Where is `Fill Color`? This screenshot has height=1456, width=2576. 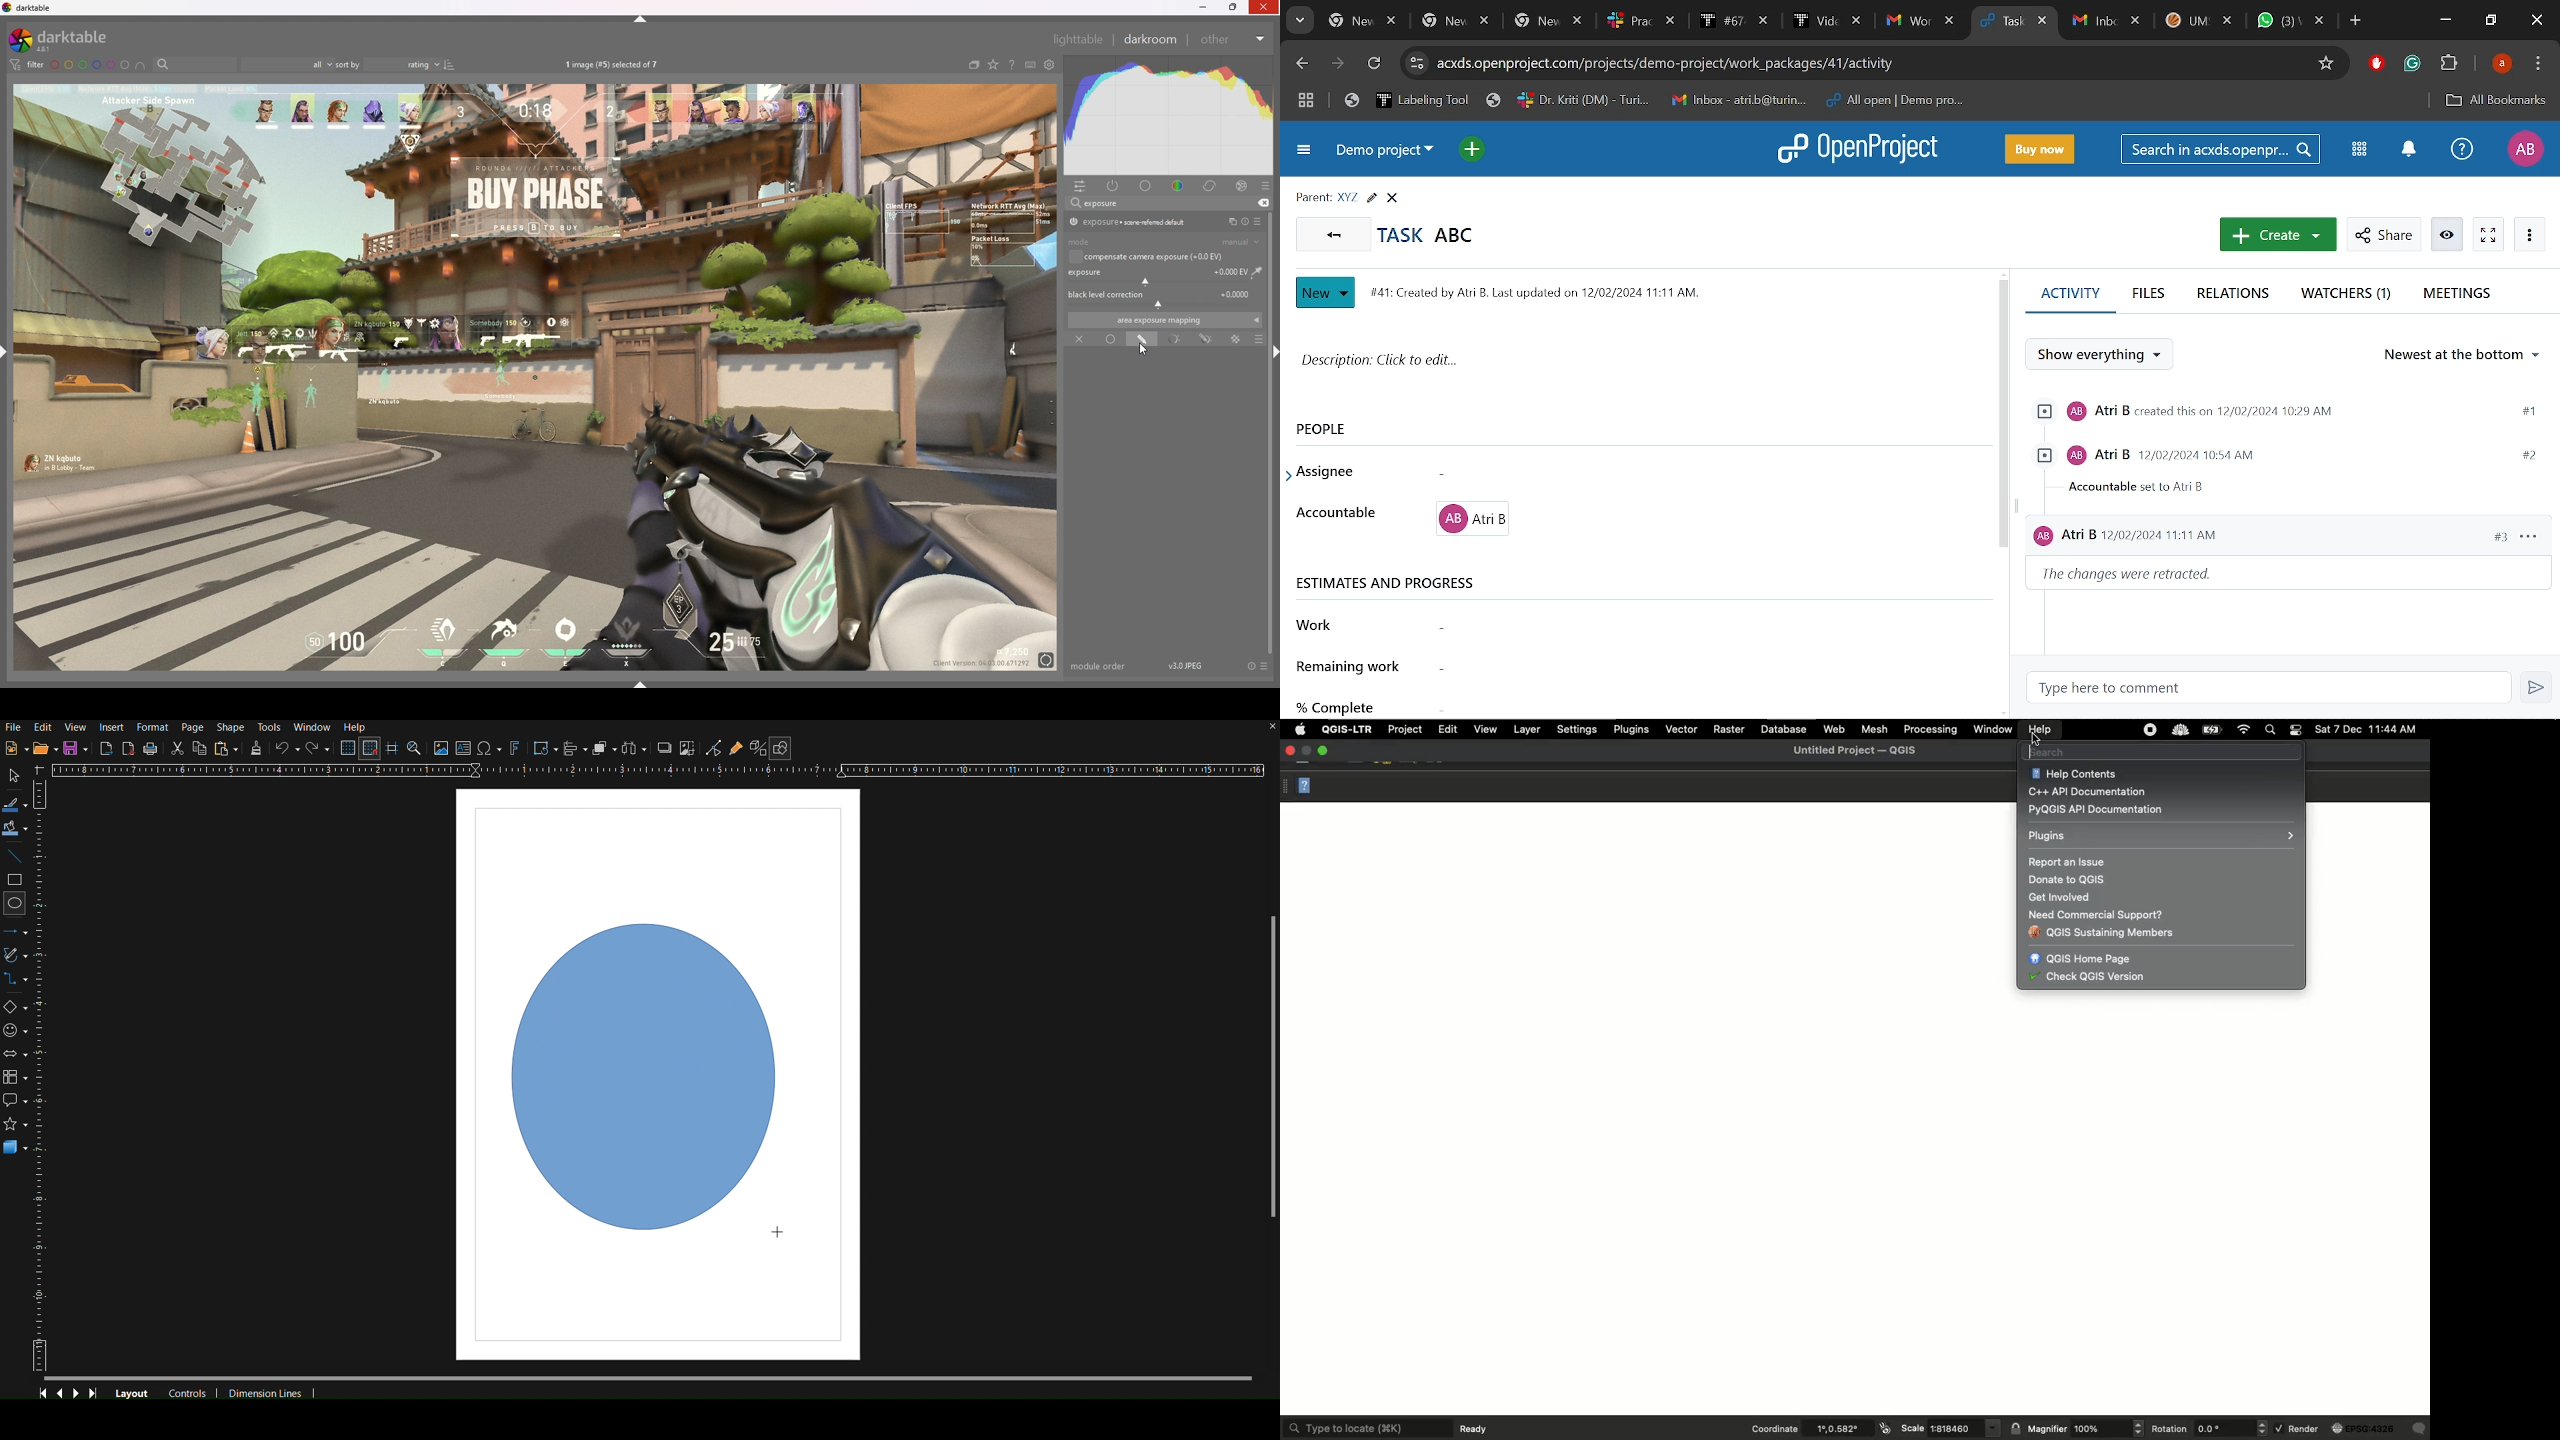
Fill Color is located at coordinates (15, 829).